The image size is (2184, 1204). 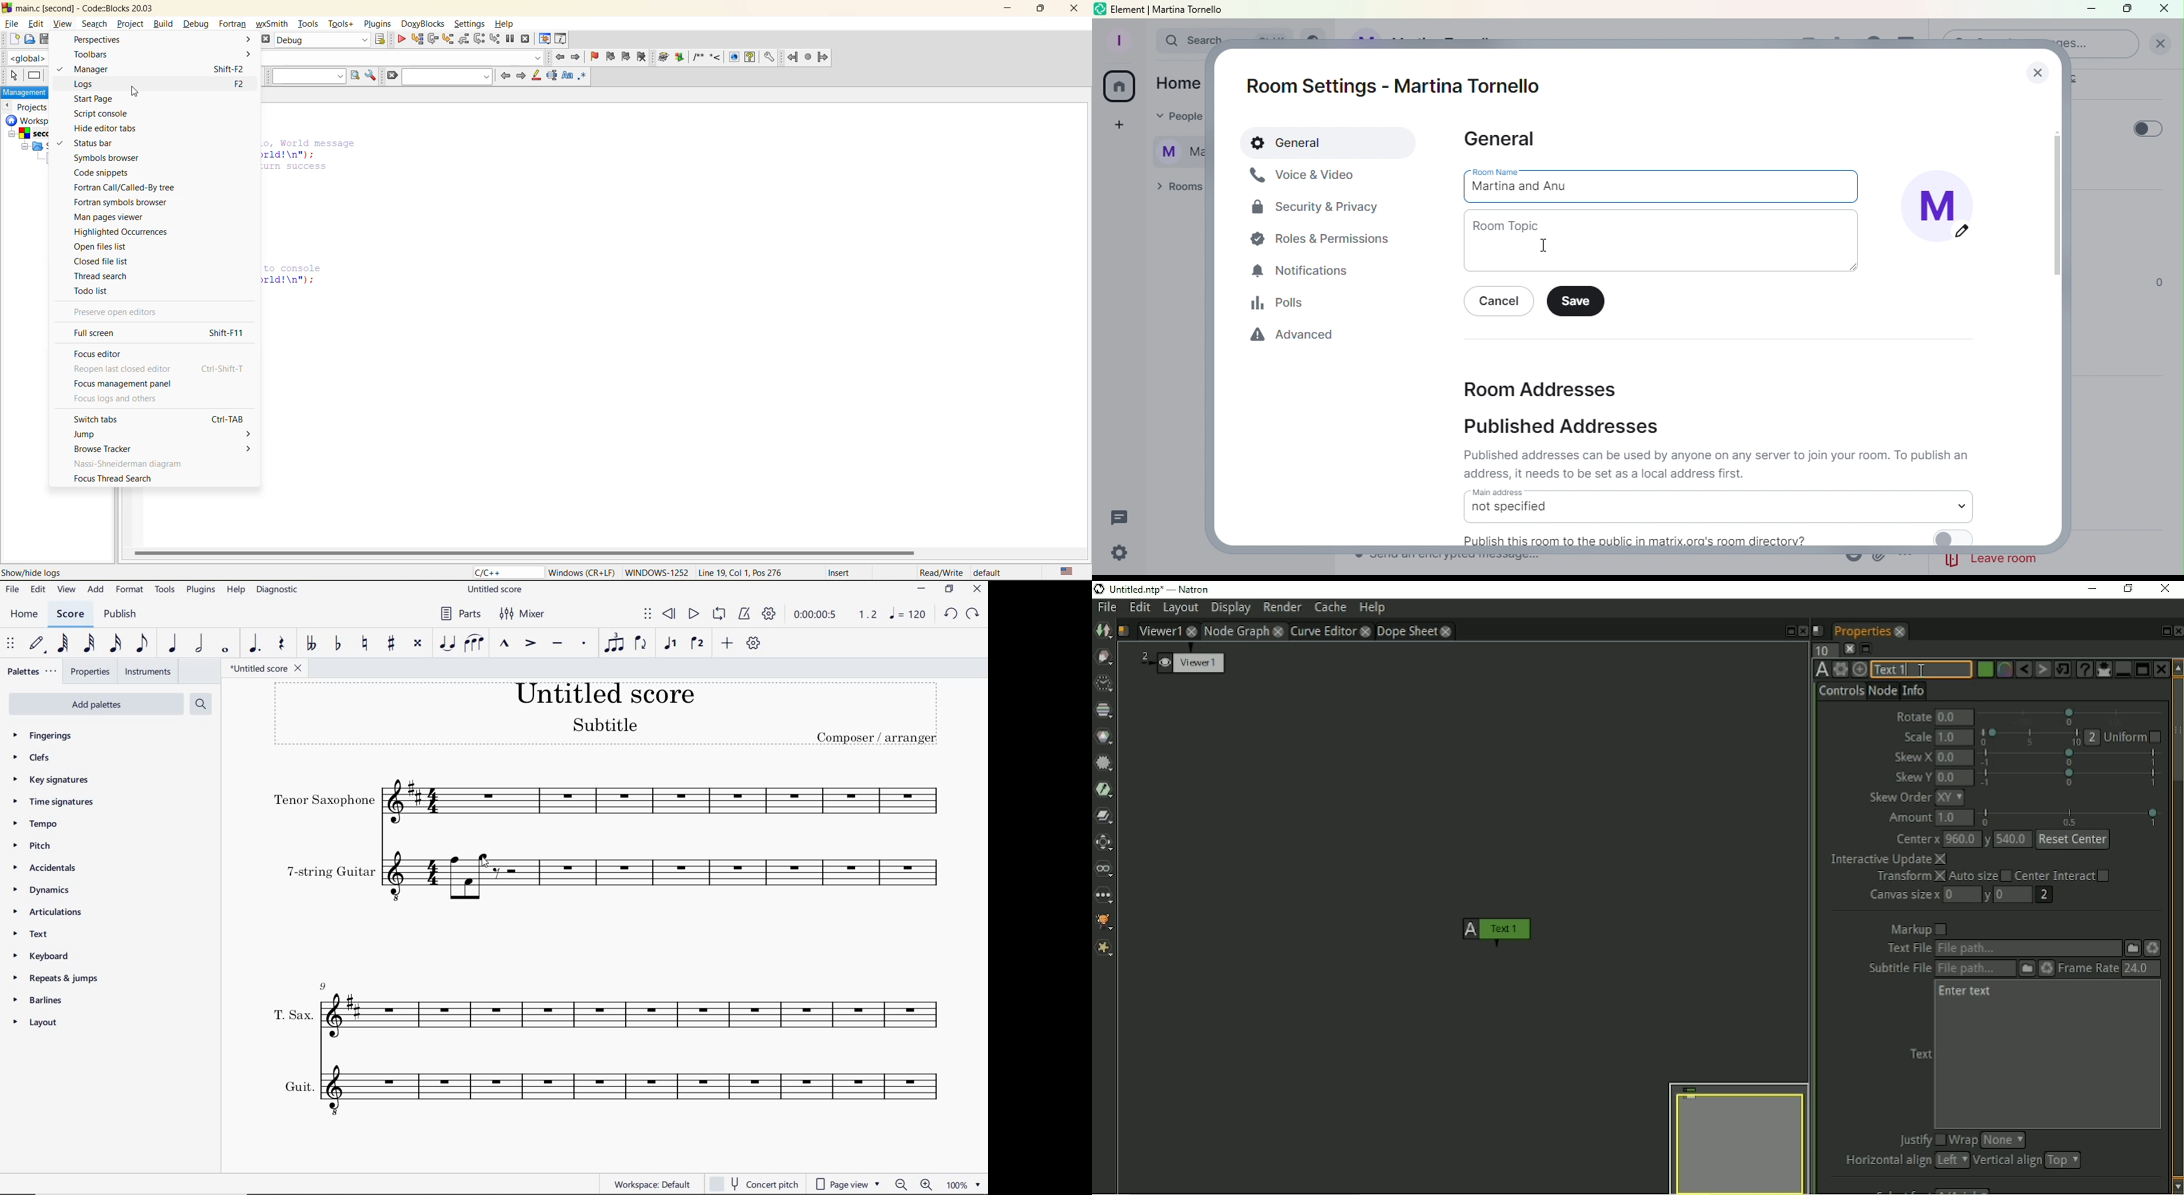 What do you see at coordinates (2148, 129) in the screenshot?
I see `Toggle` at bounding box center [2148, 129].